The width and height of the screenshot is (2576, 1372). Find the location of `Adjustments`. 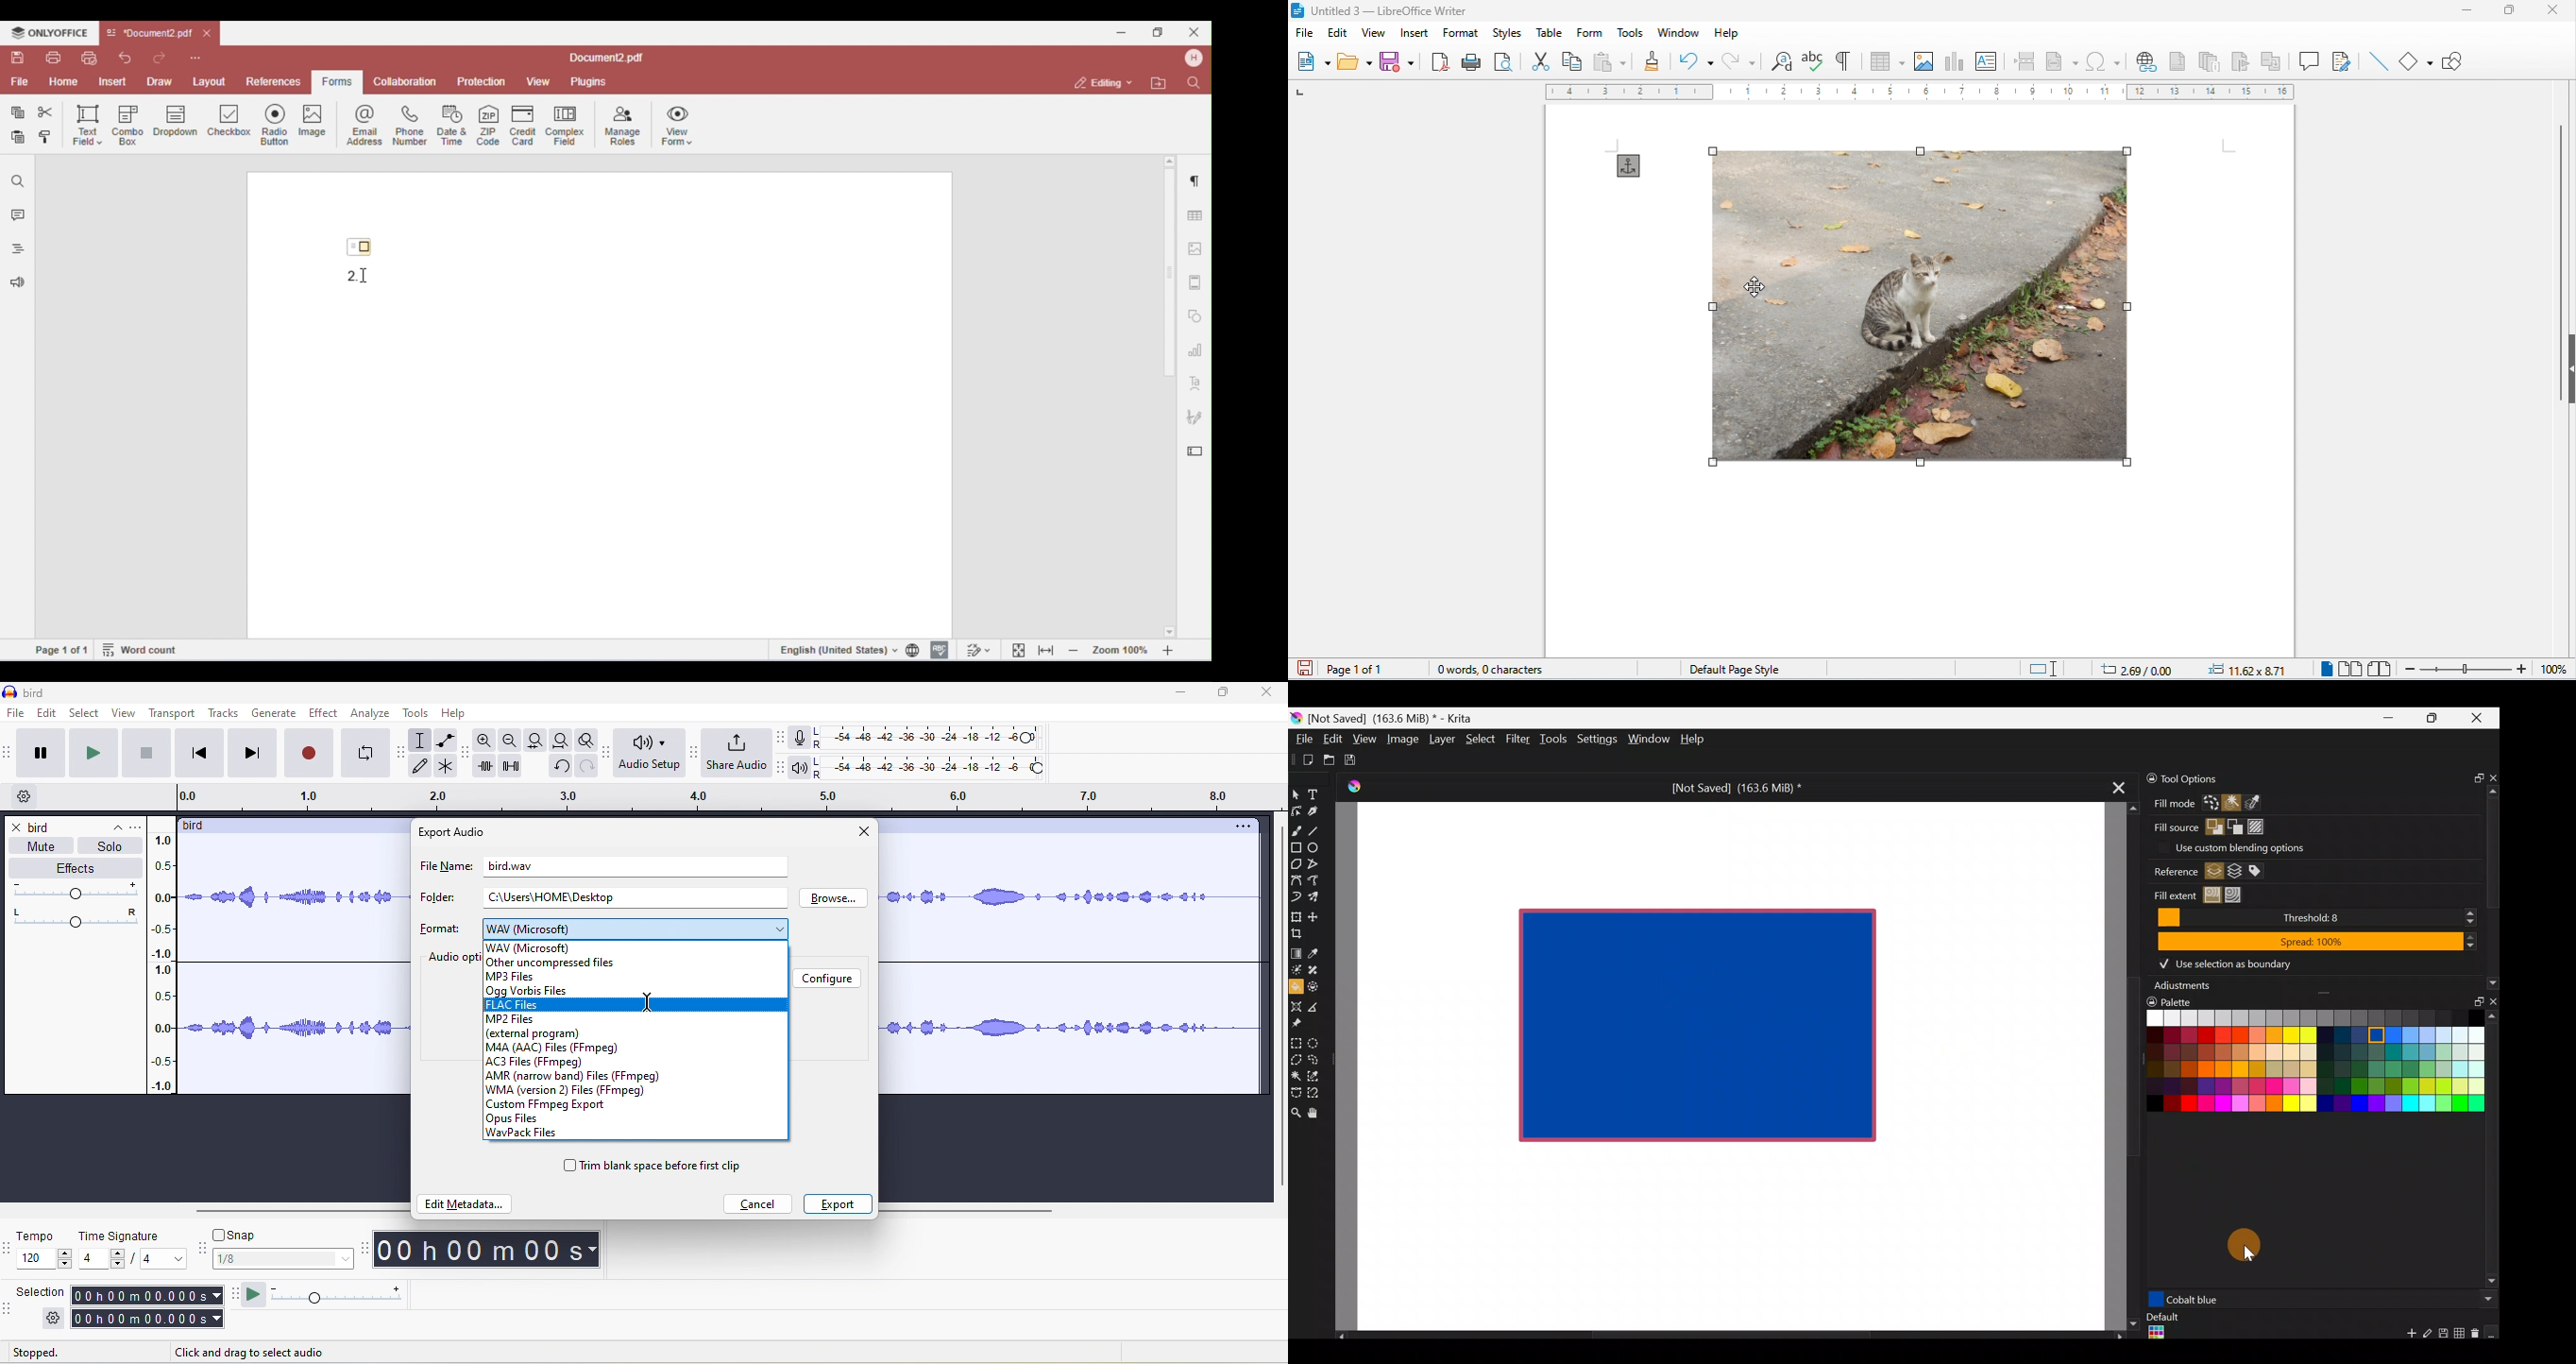

Adjustments is located at coordinates (2185, 988).